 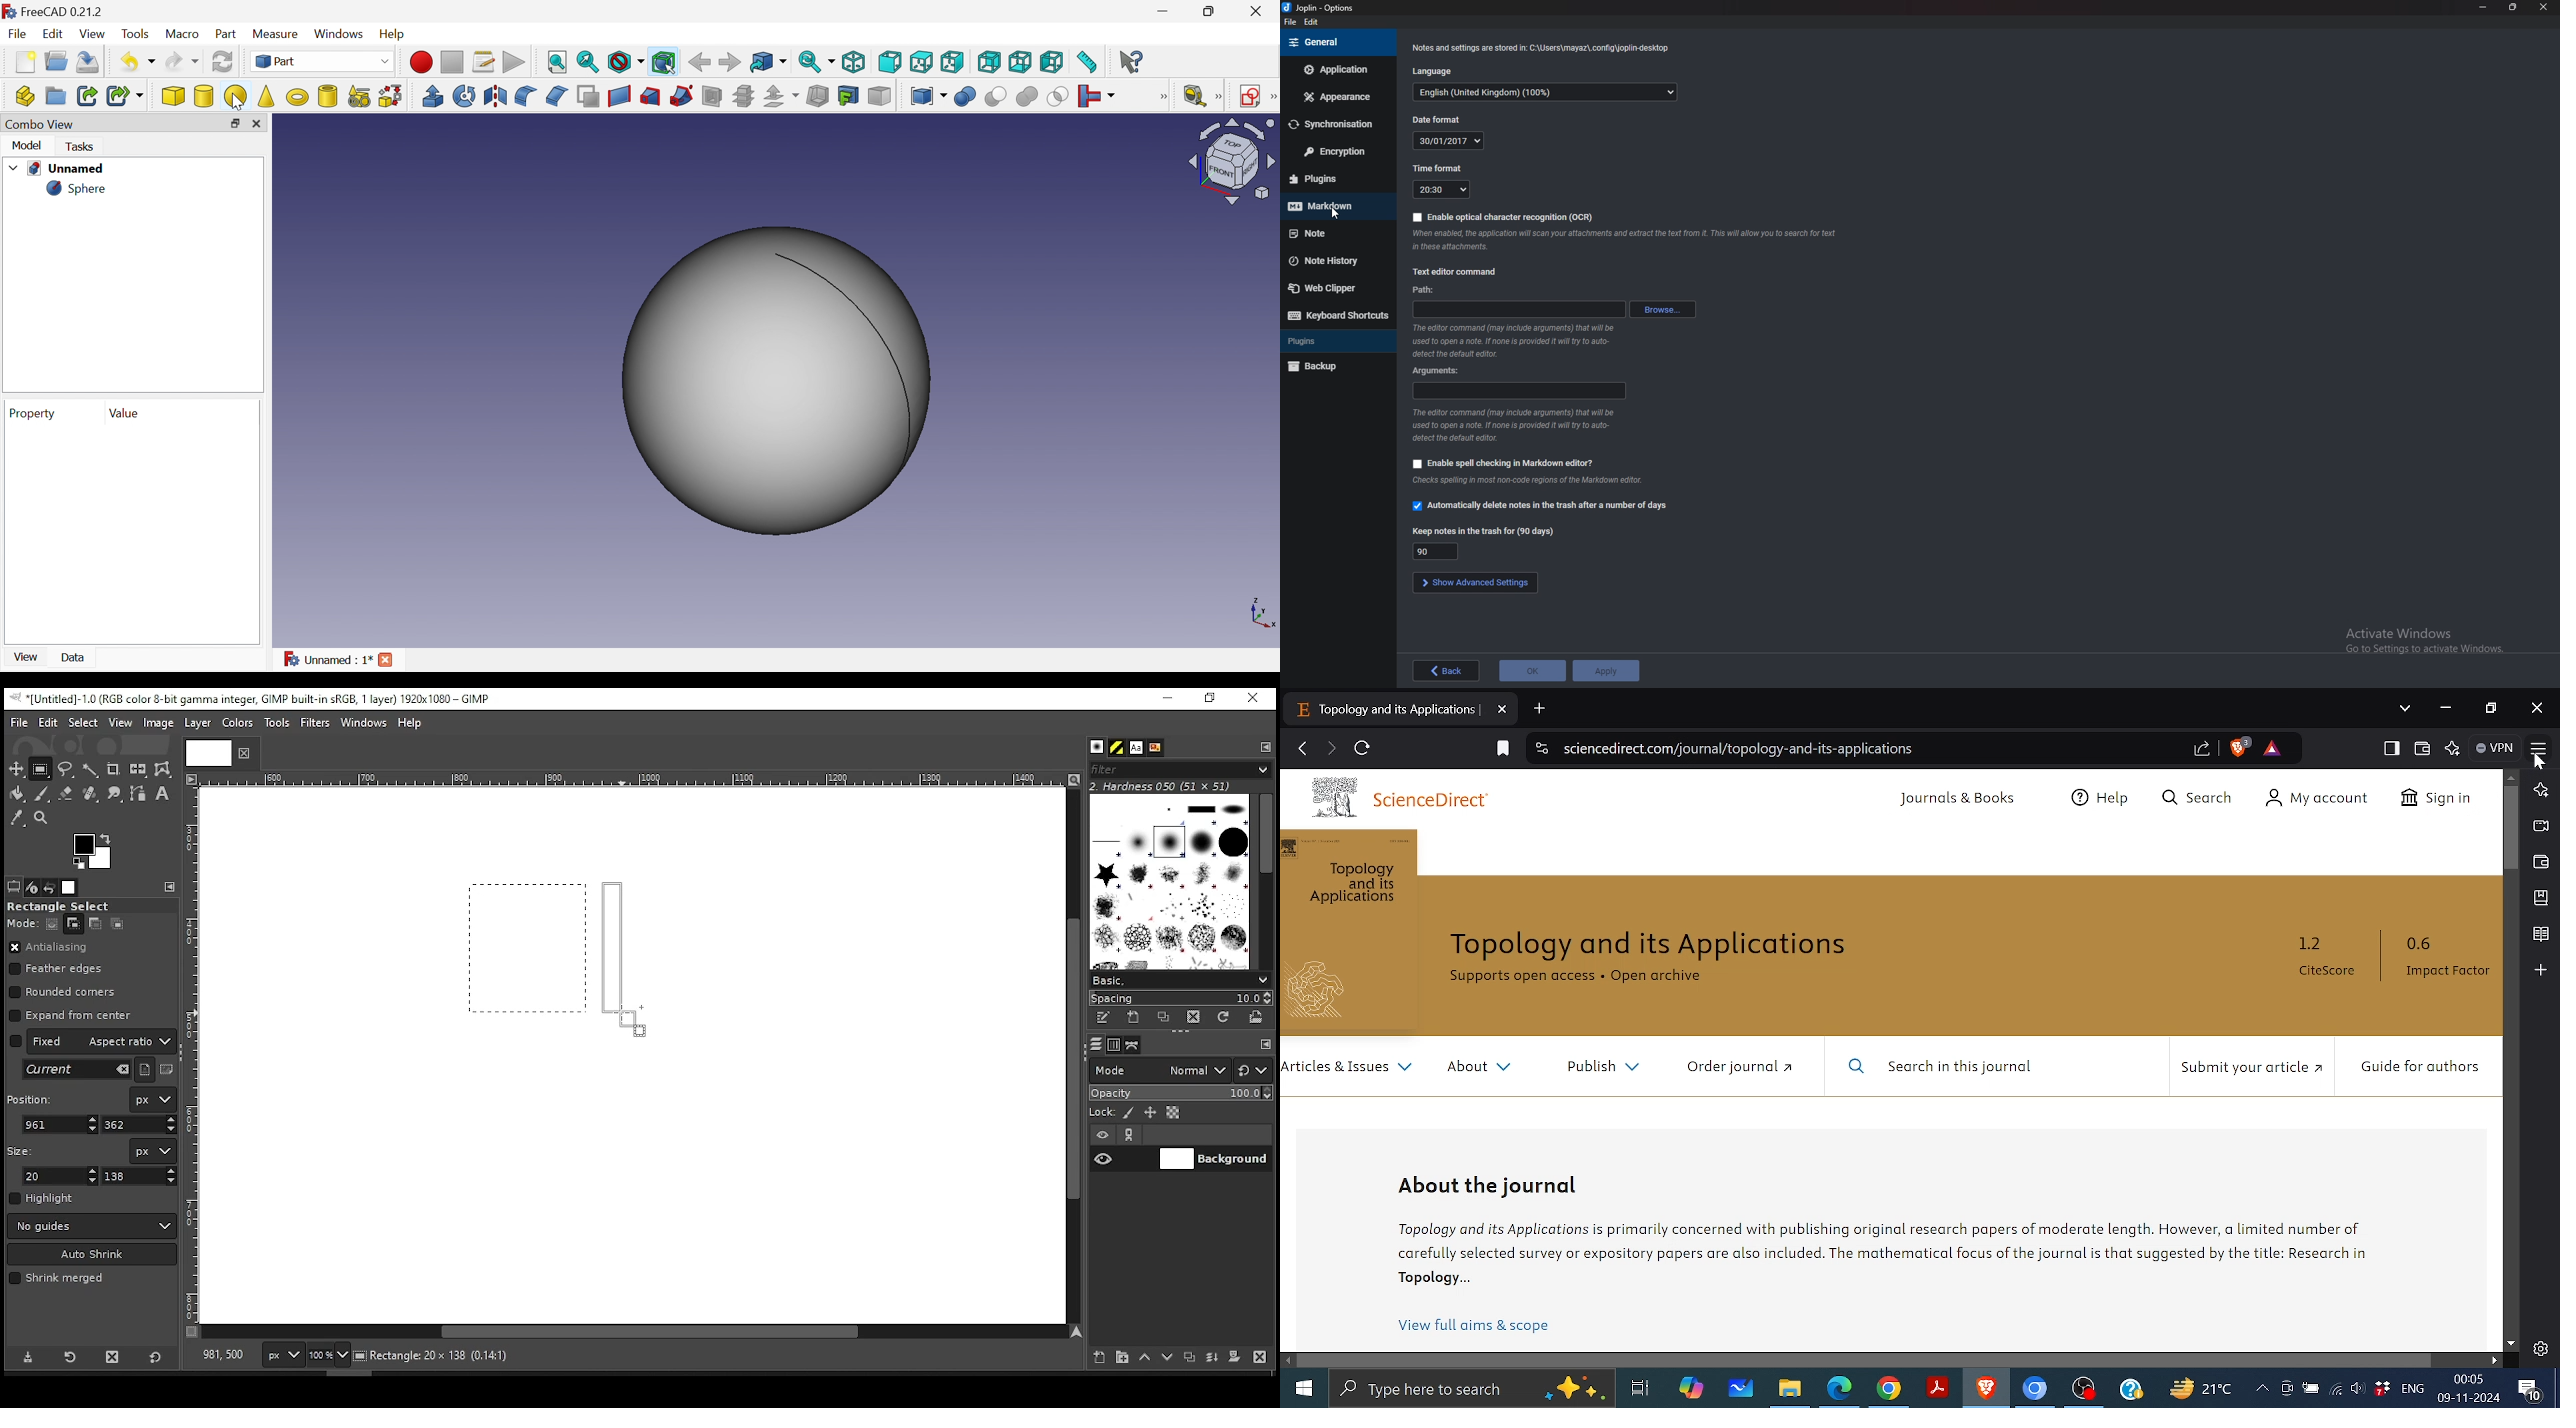 I want to click on Create ruled surface, so click(x=619, y=95).